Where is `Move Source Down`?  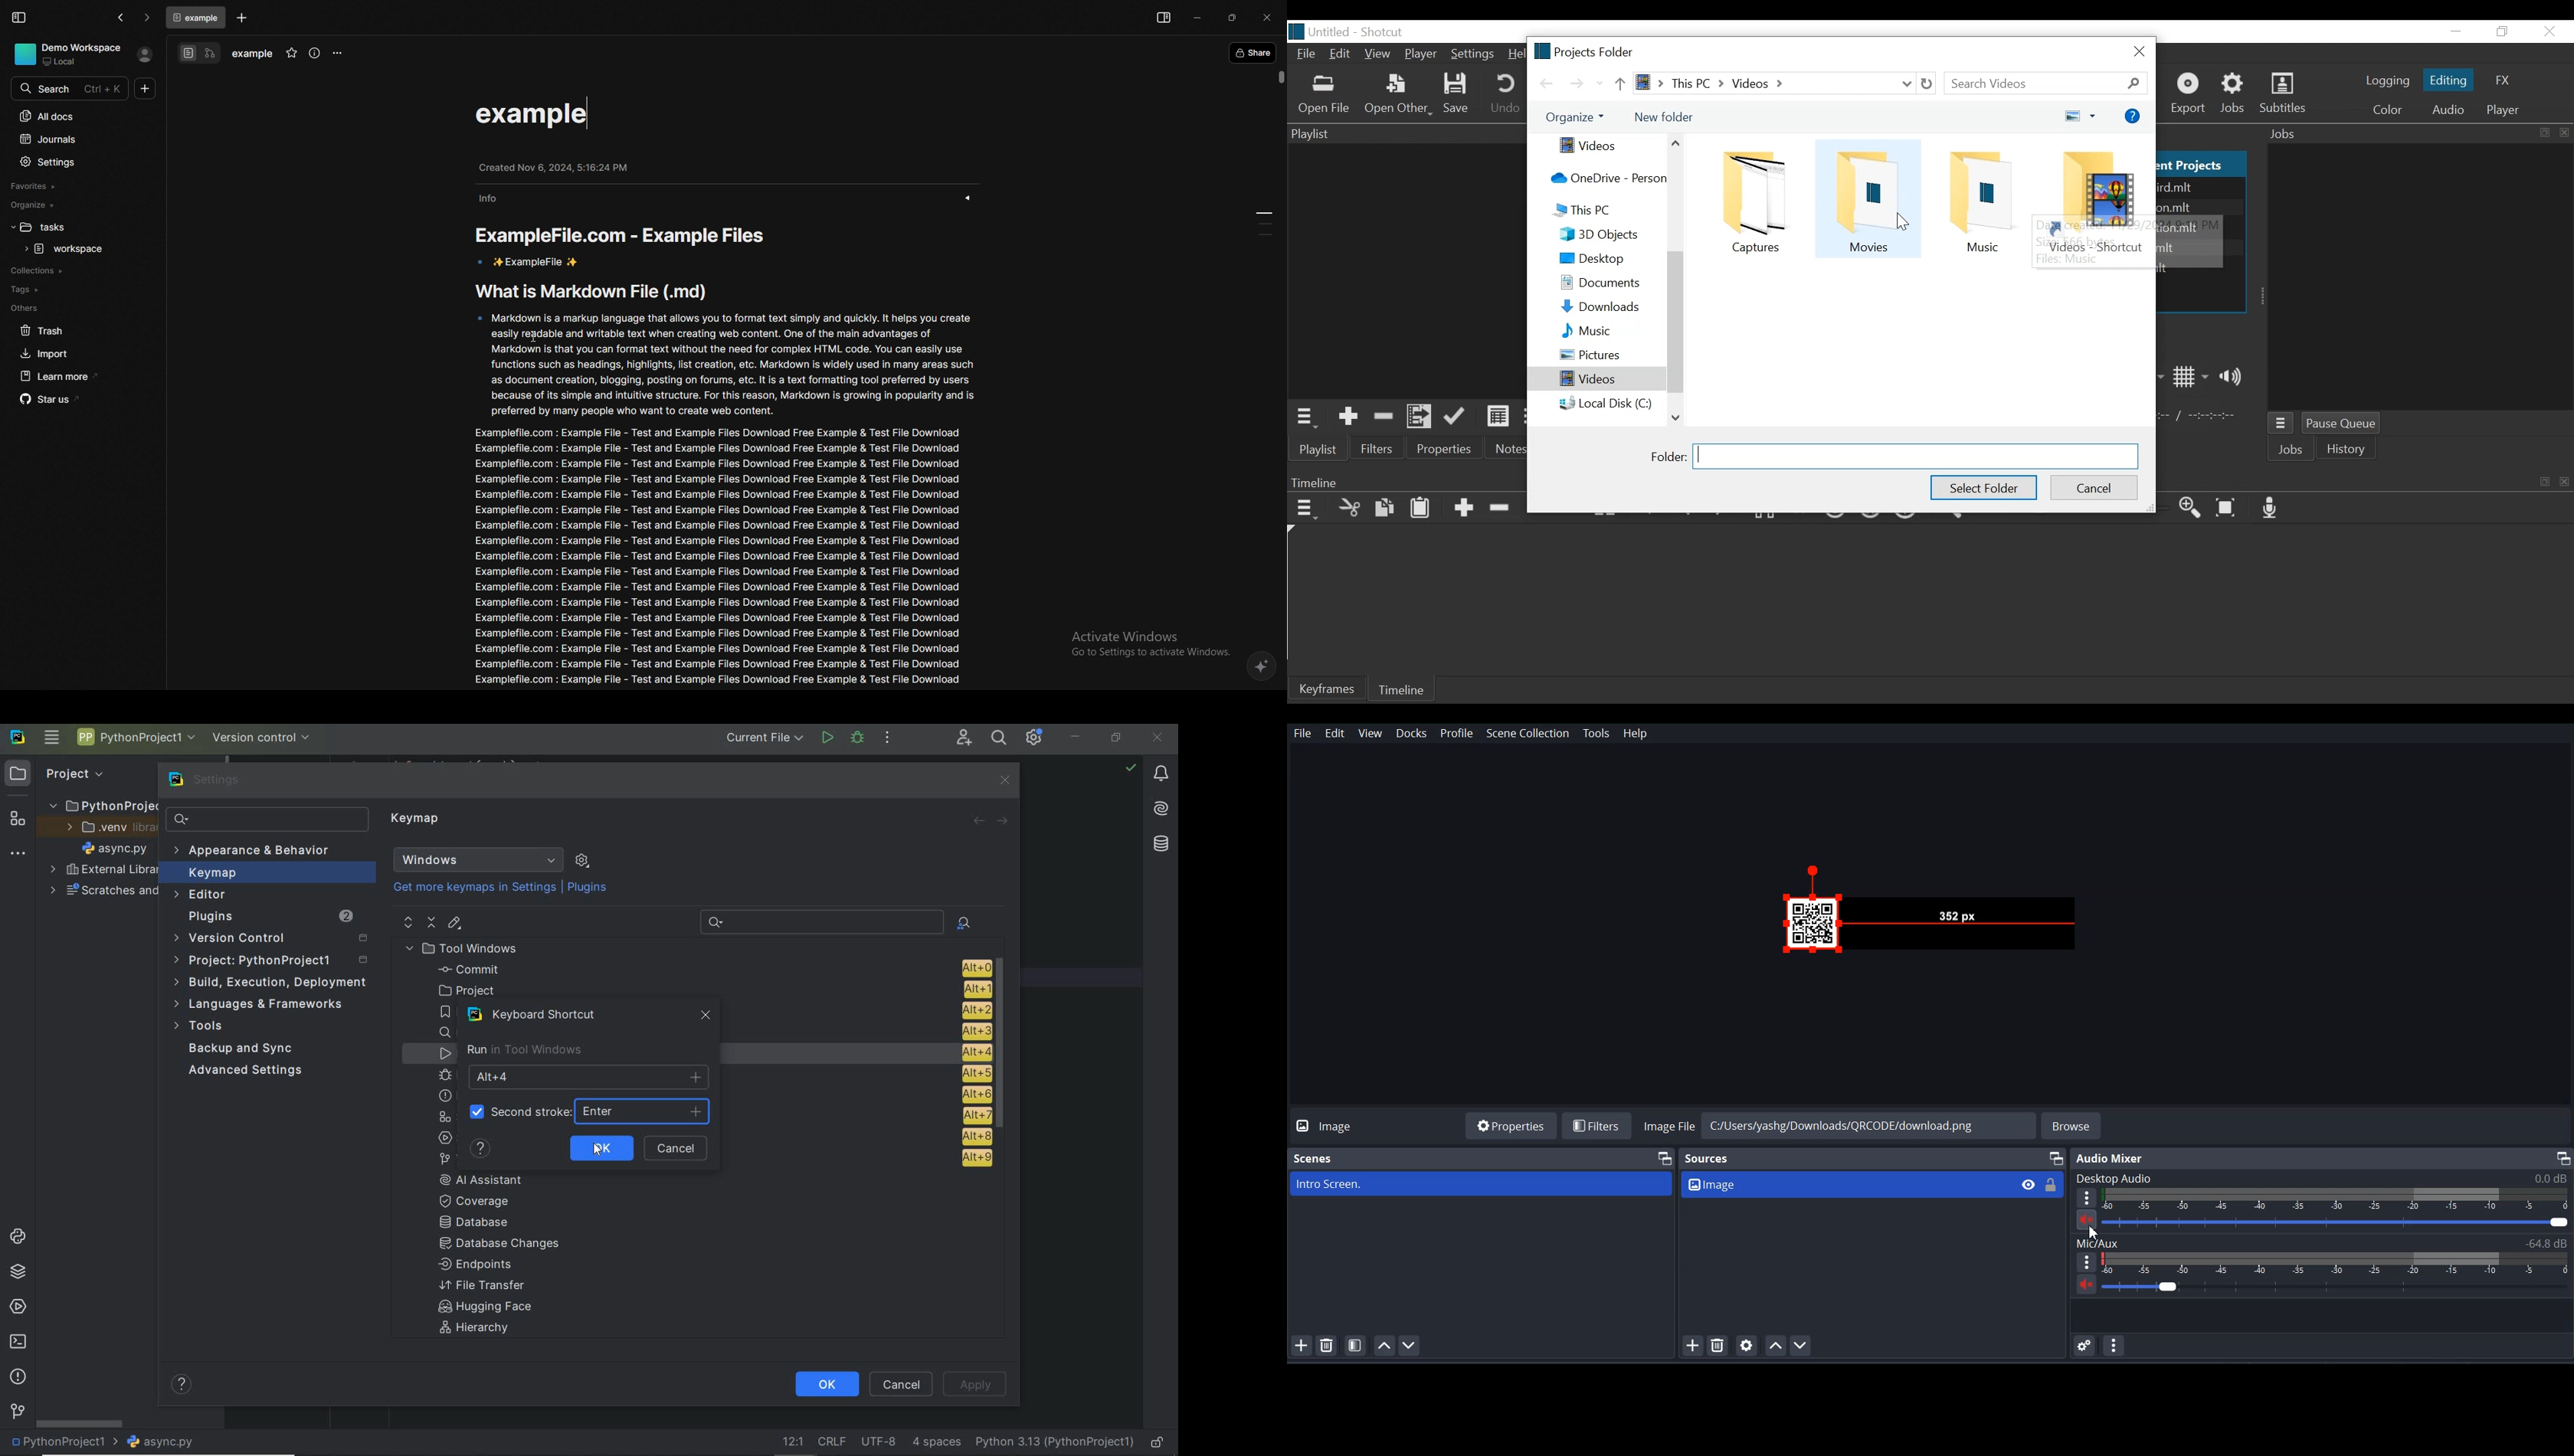 Move Source Down is located at coordinates (1801, 1345).